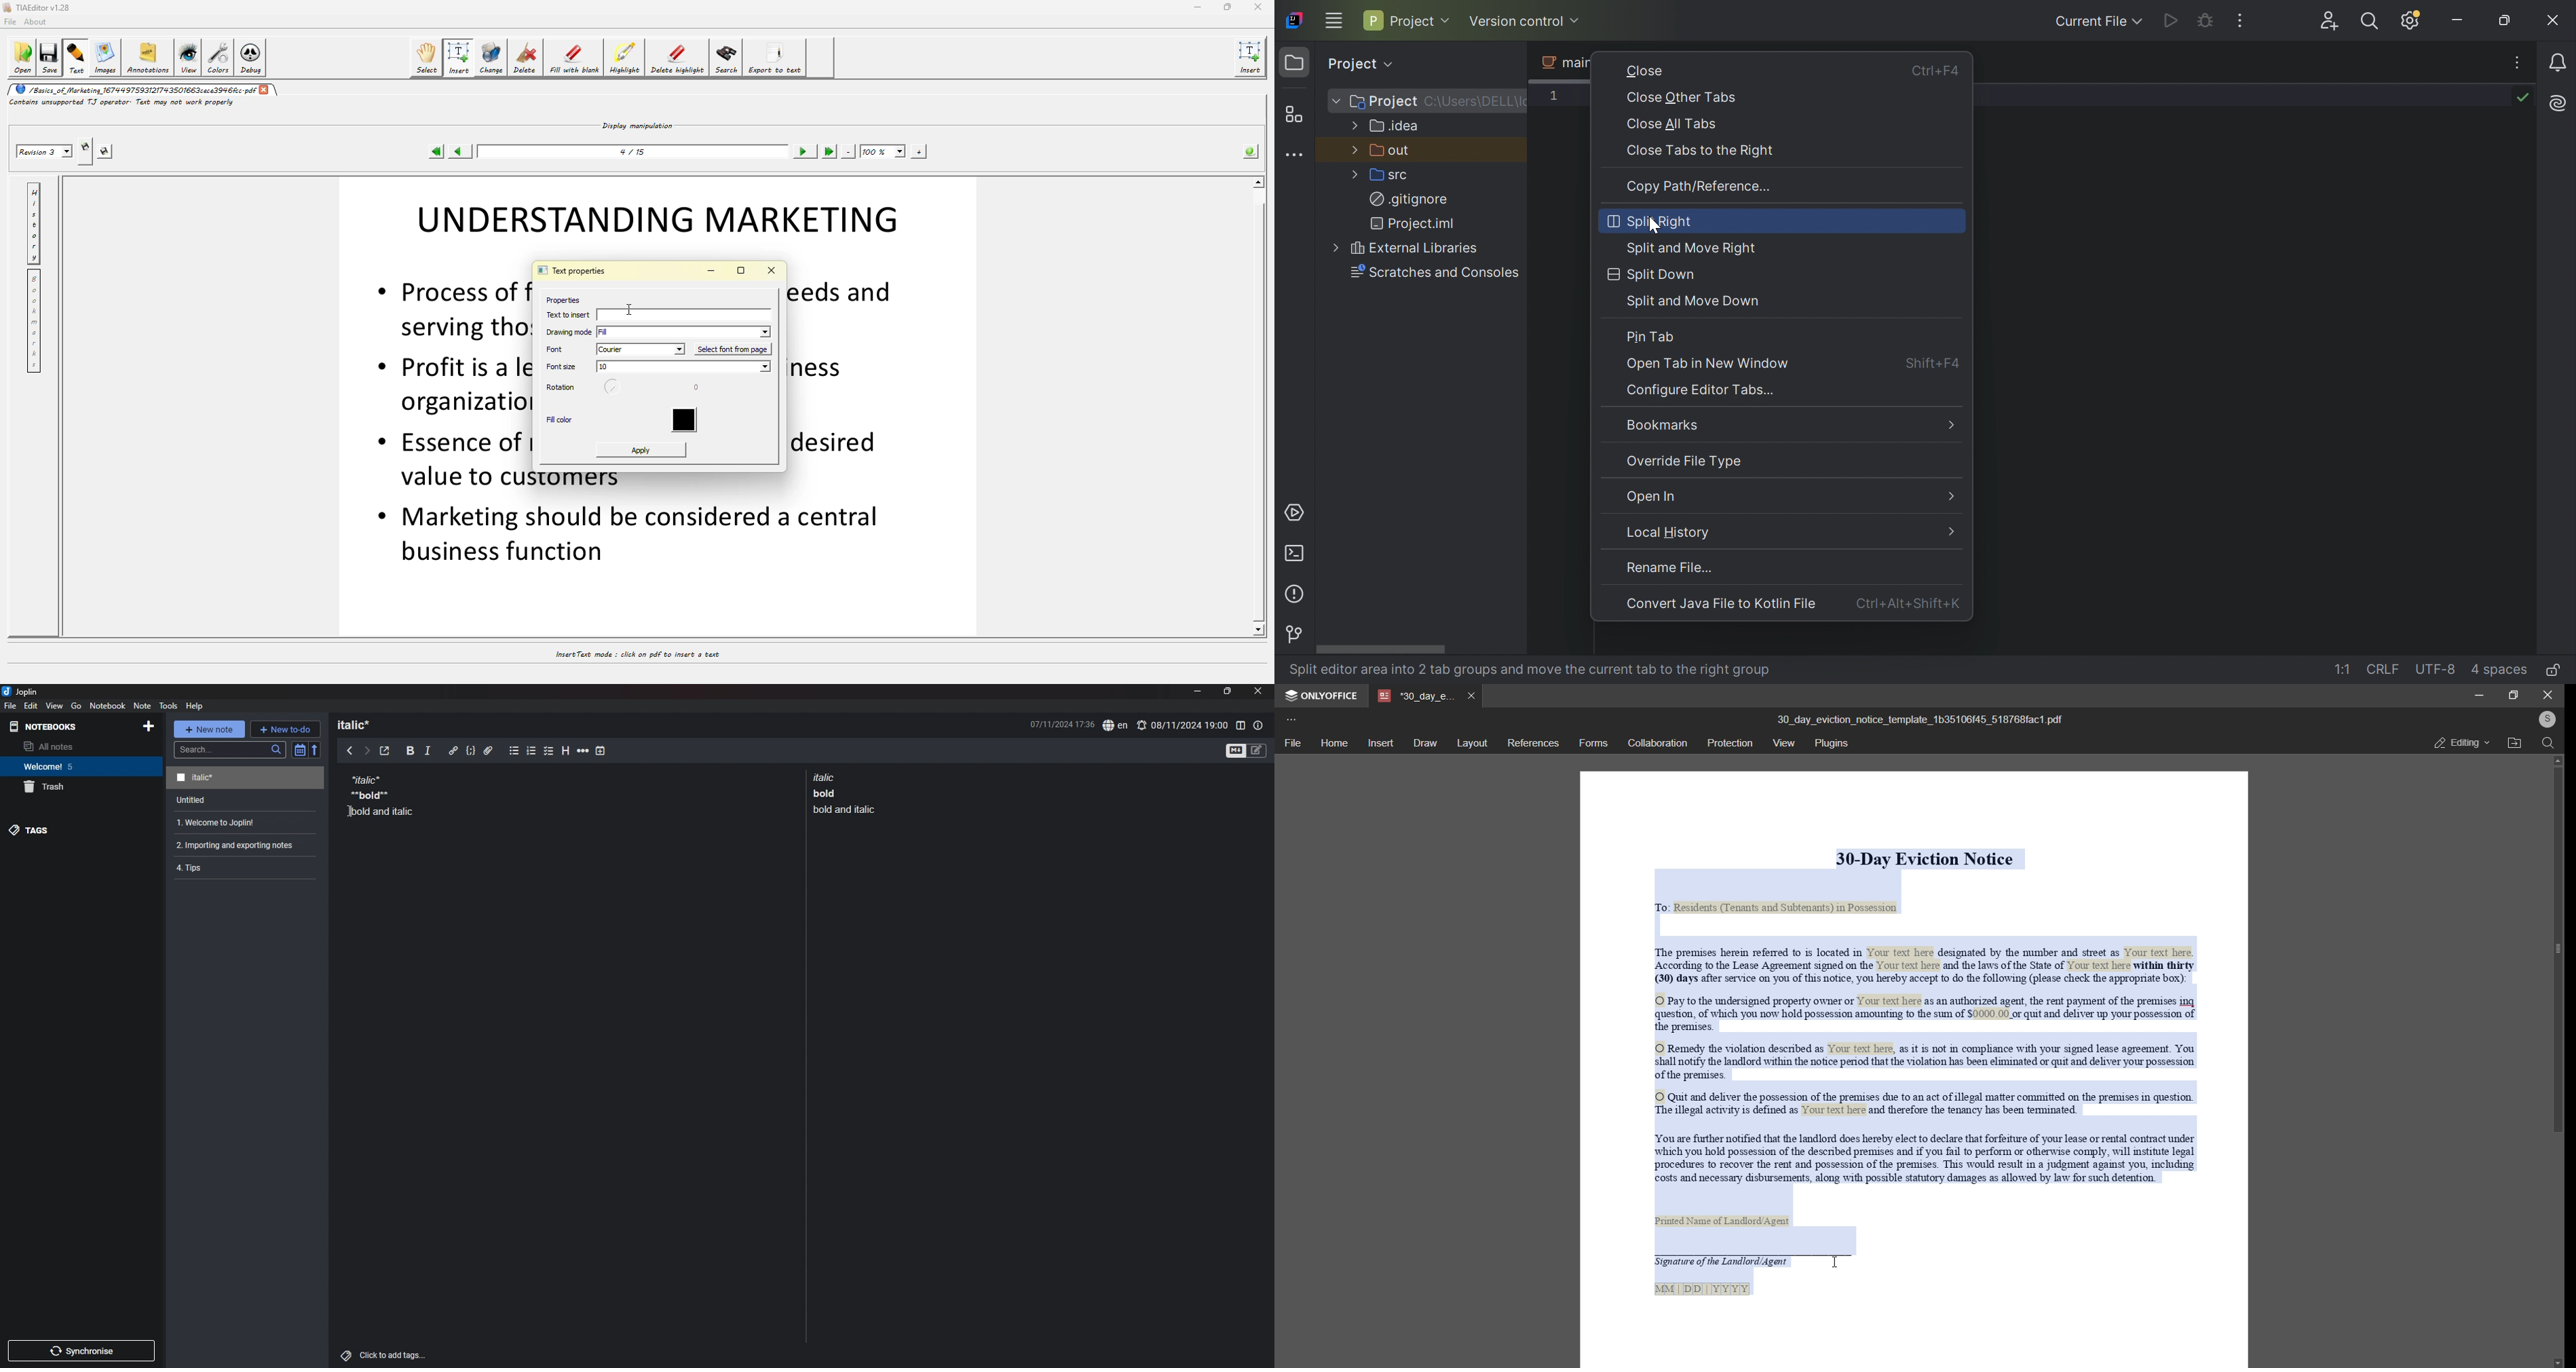  Describe the element at coordinates (1409, 201) in the screenshot. I see `.gitignore` at that location.